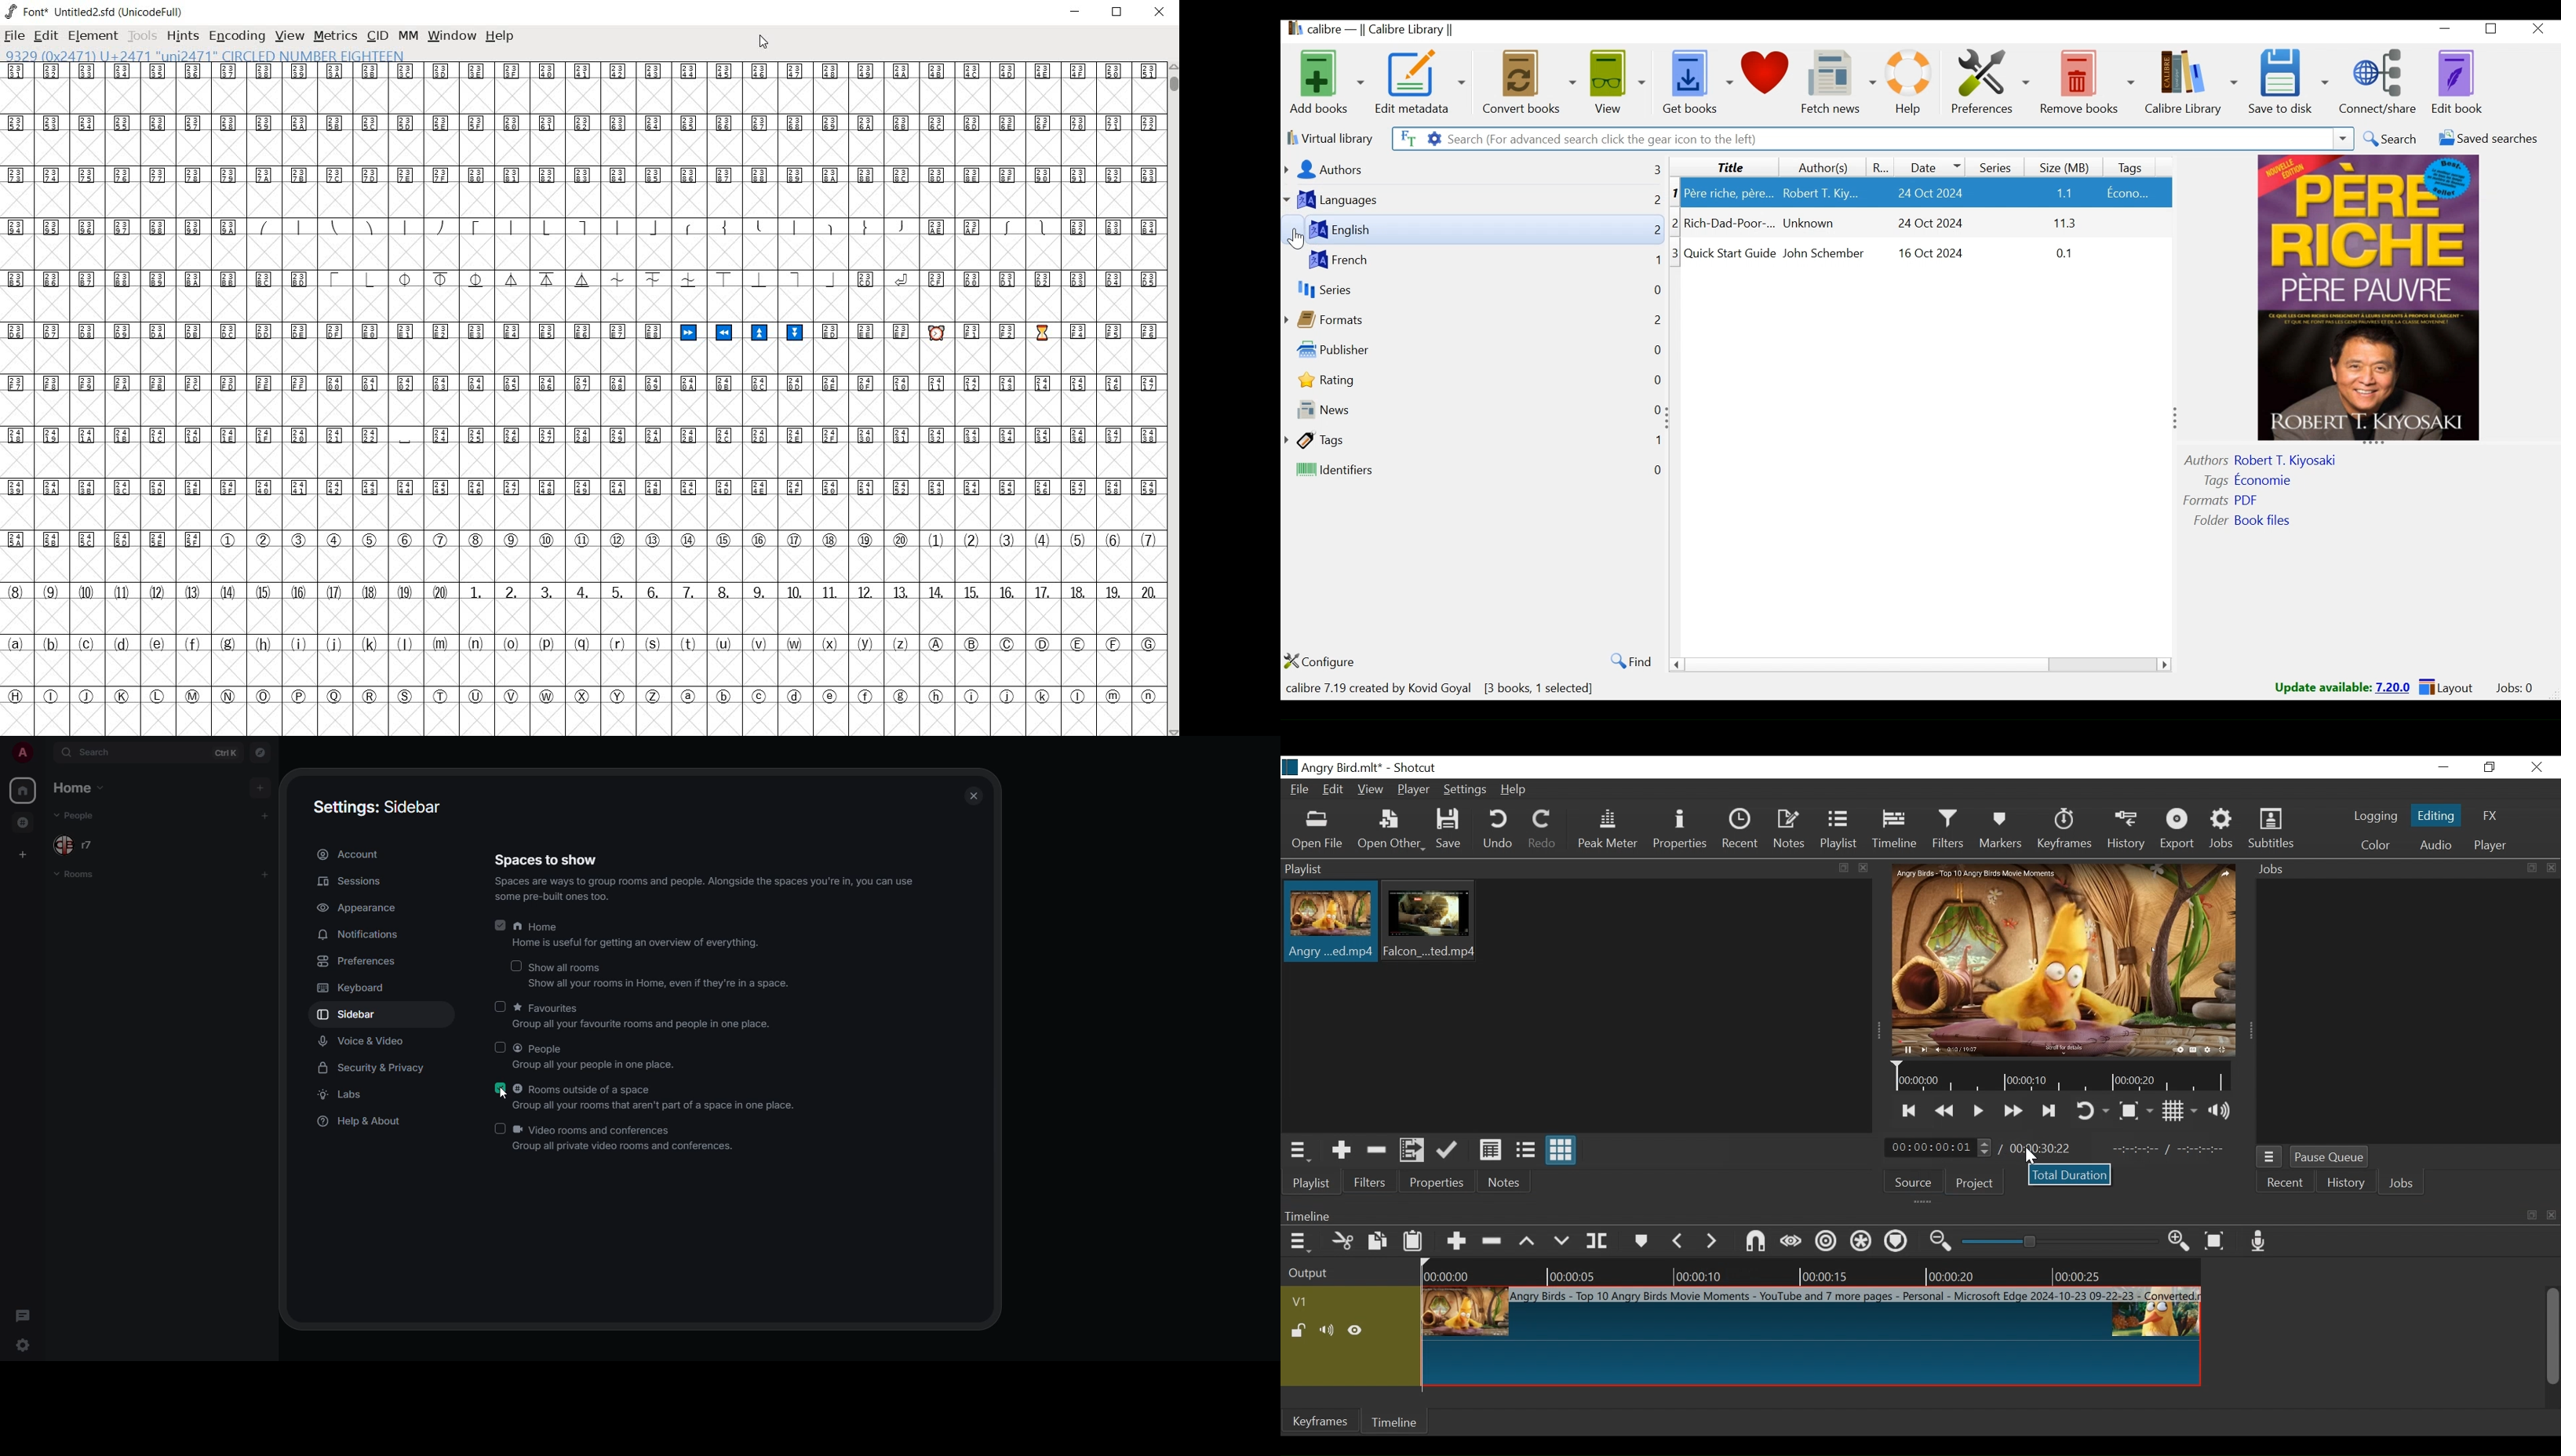 This screenshot has height=1456, width=2576. What do you see at coordinates (1656, 441) in the screenshot?
I see `1` at bounding box center [1656, 441].